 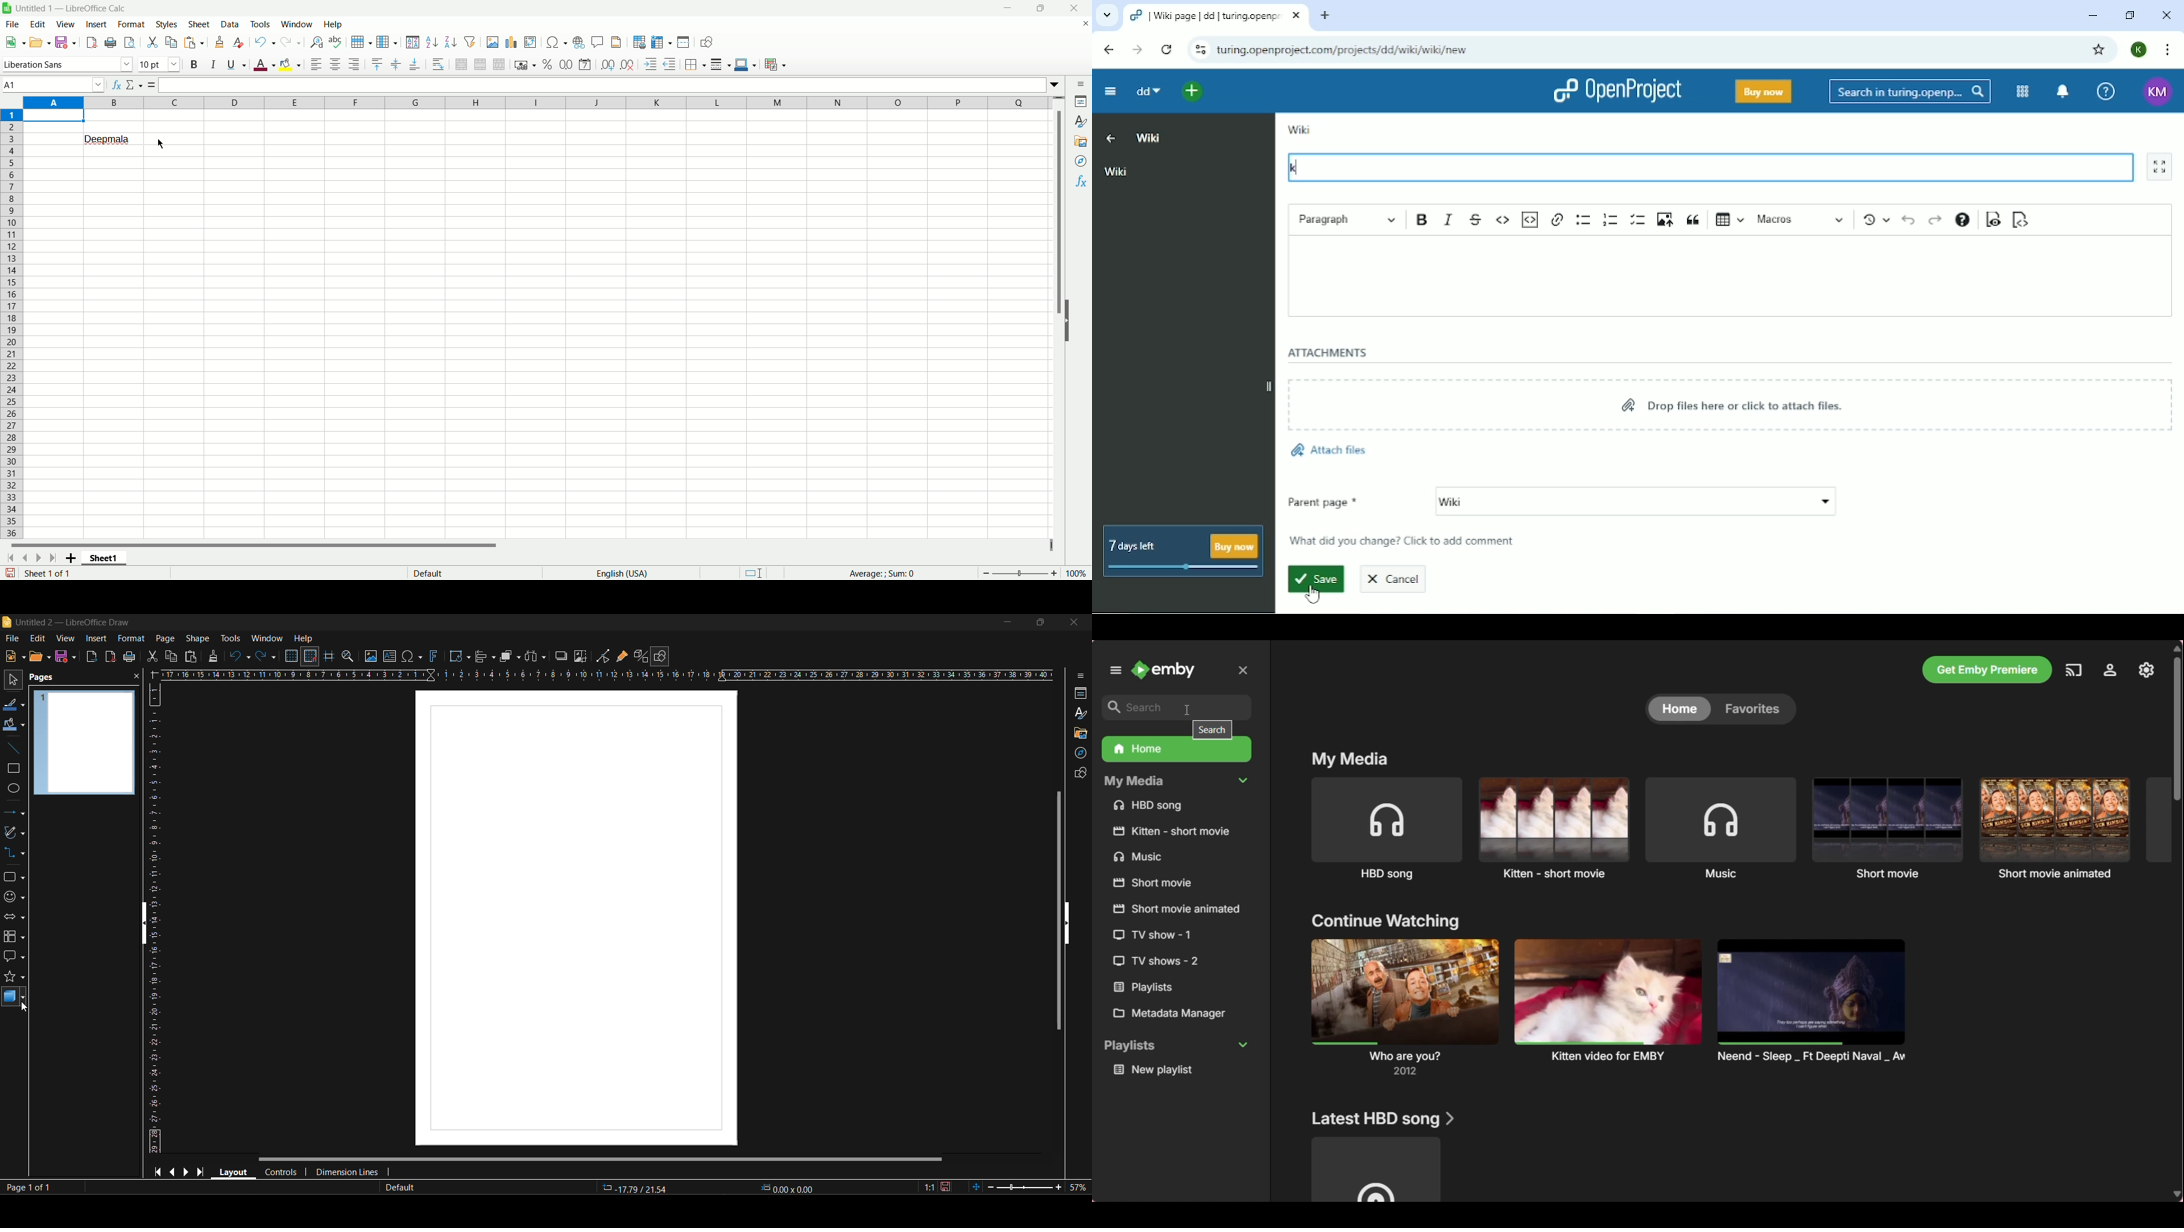 I want to click on redo, so click(x=264, y=658).